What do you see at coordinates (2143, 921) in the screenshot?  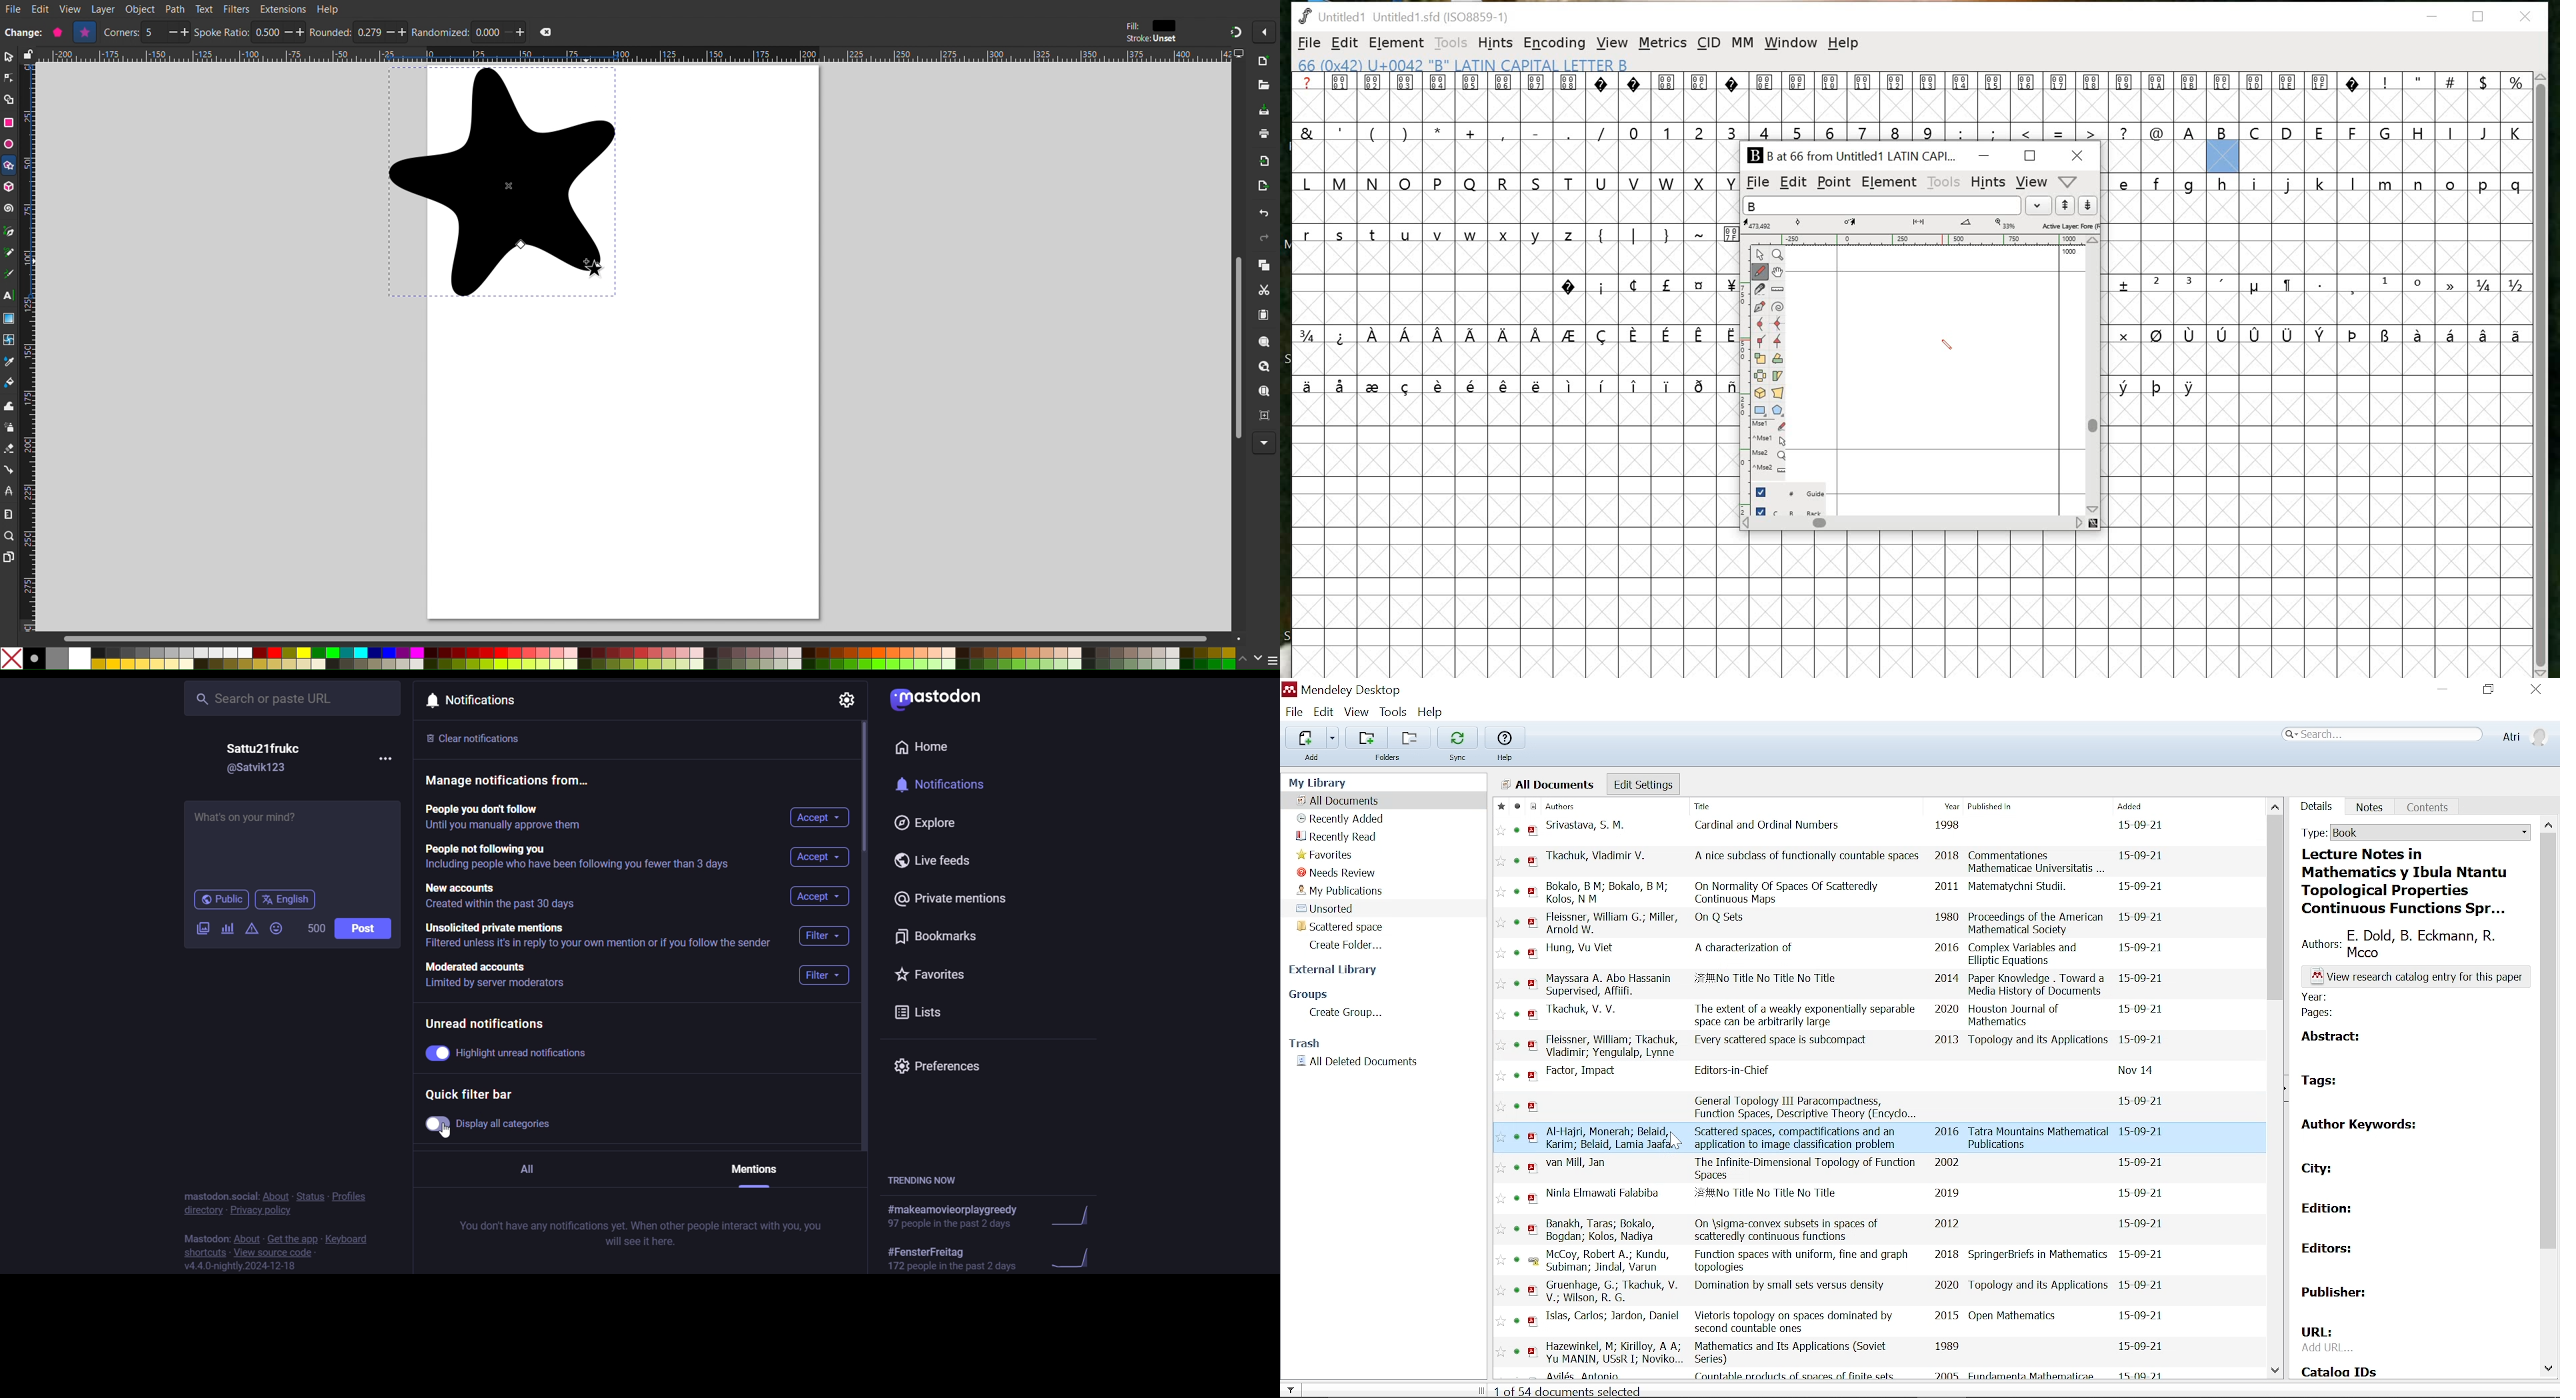 I see `date` at bounding box center [2143, 921].